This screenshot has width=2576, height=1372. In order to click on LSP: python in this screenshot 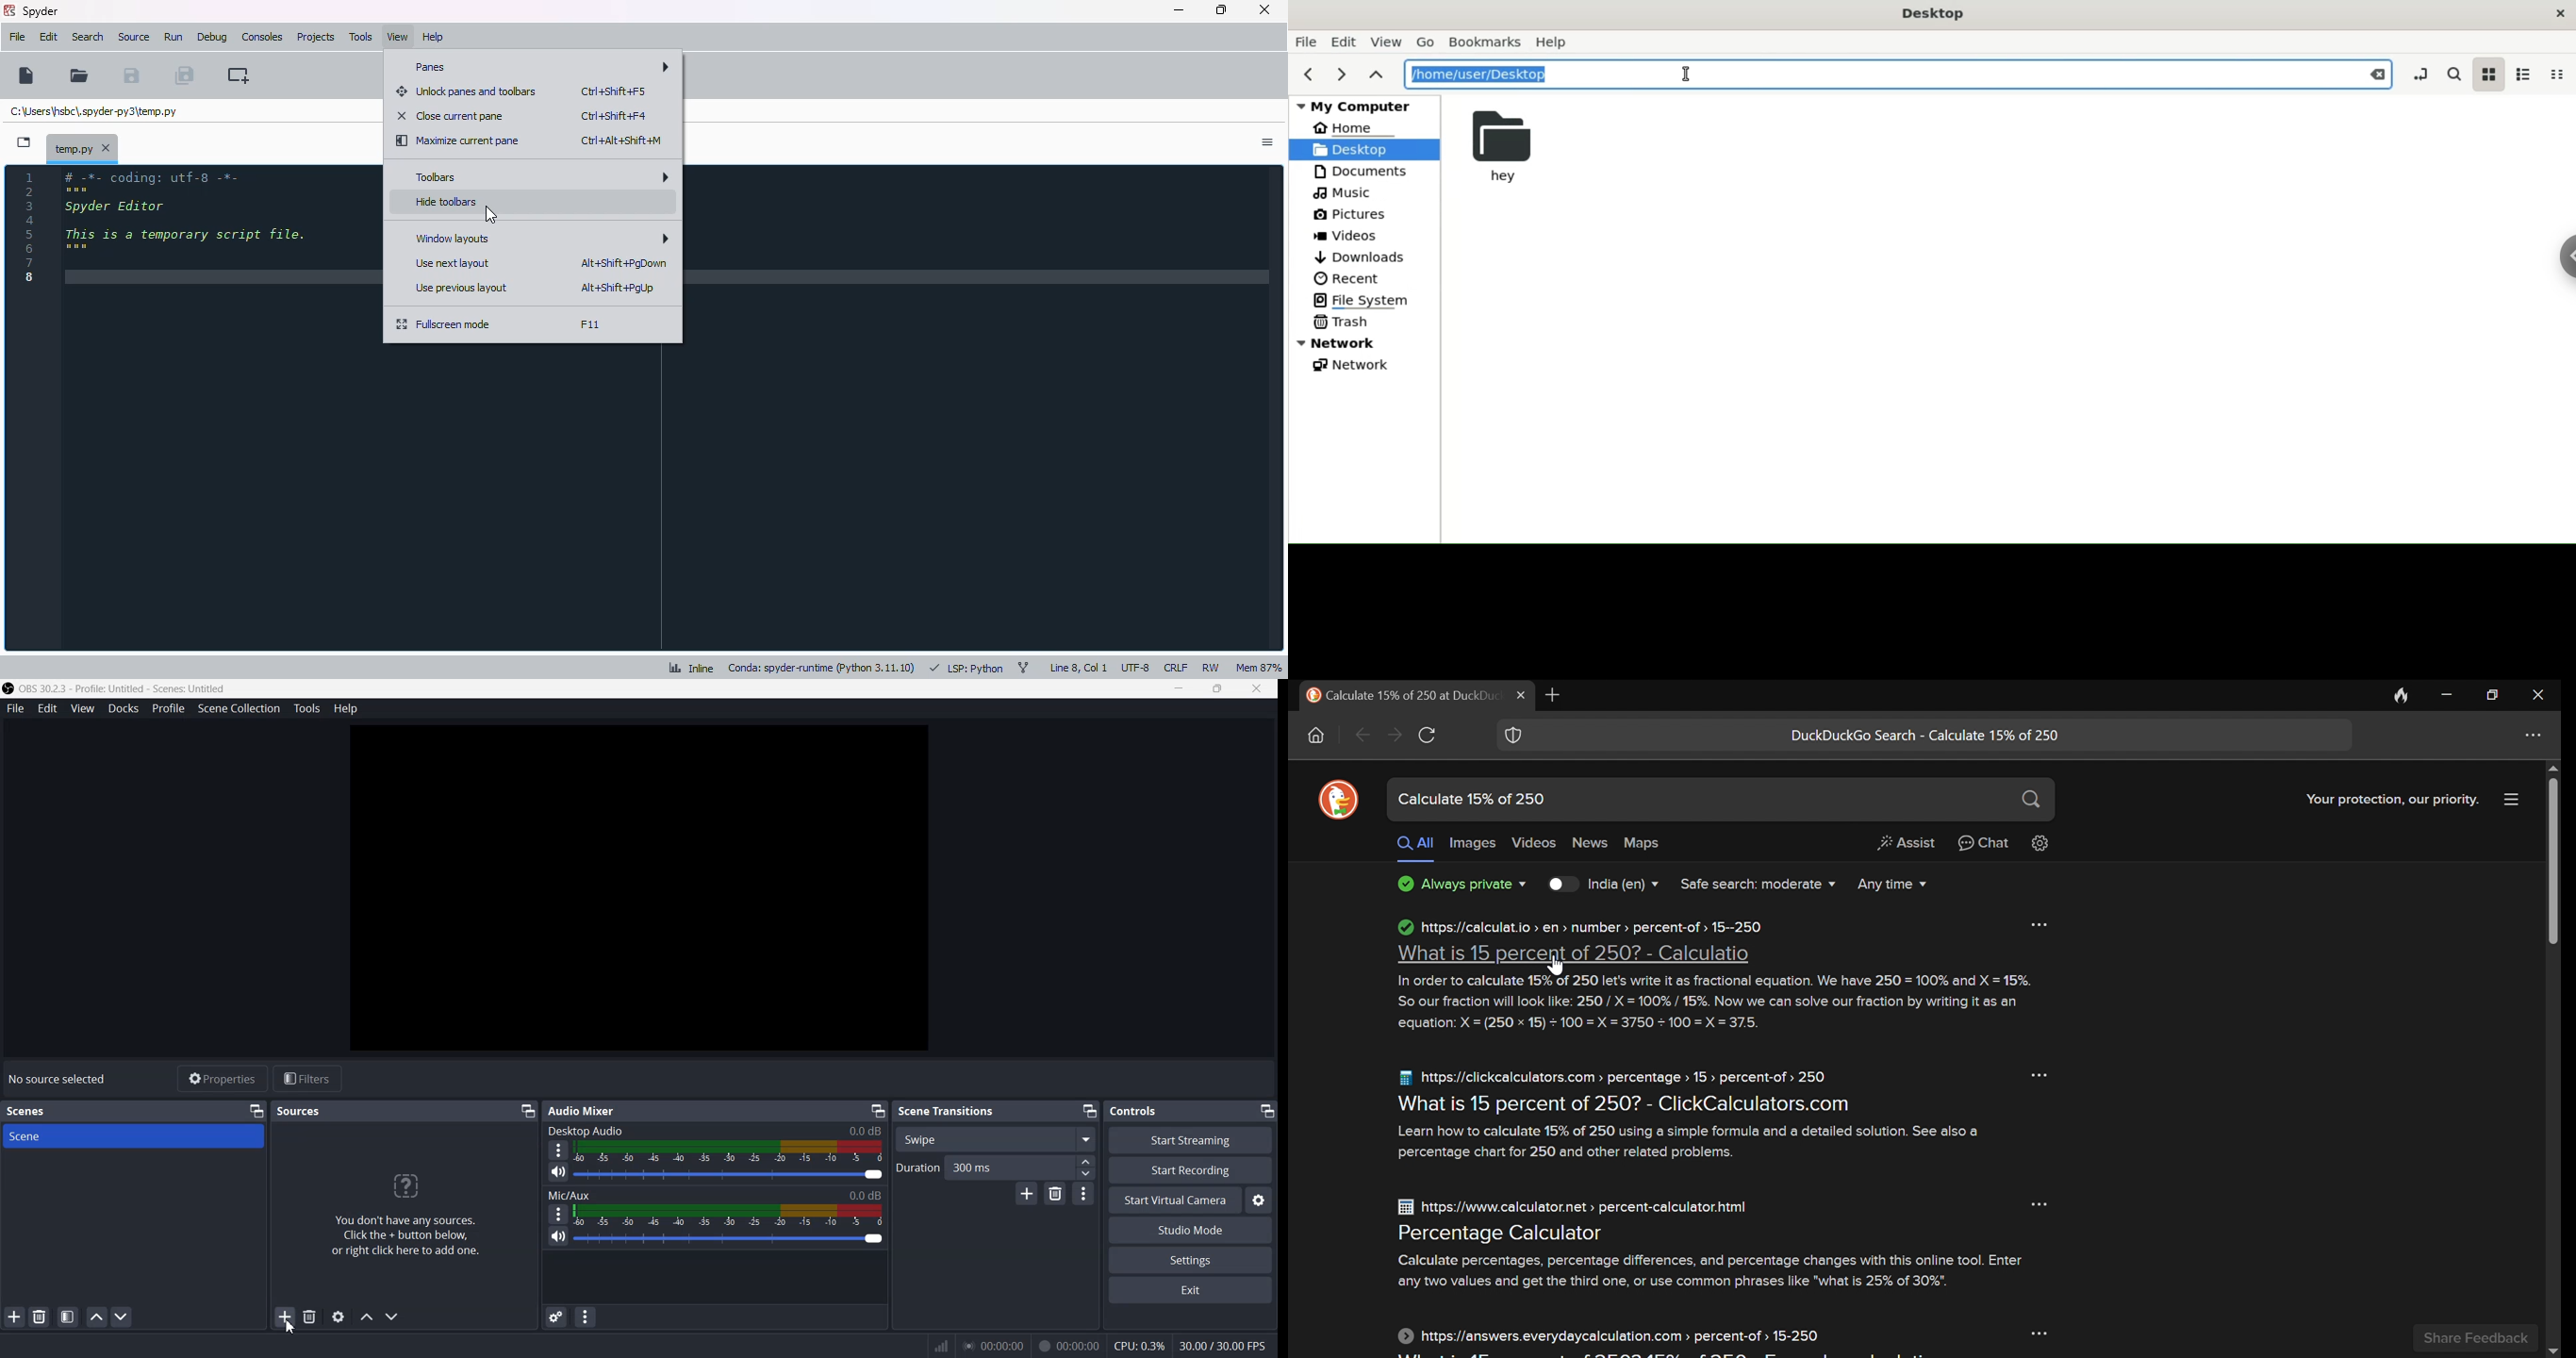, I will do `click(966, 667)`.